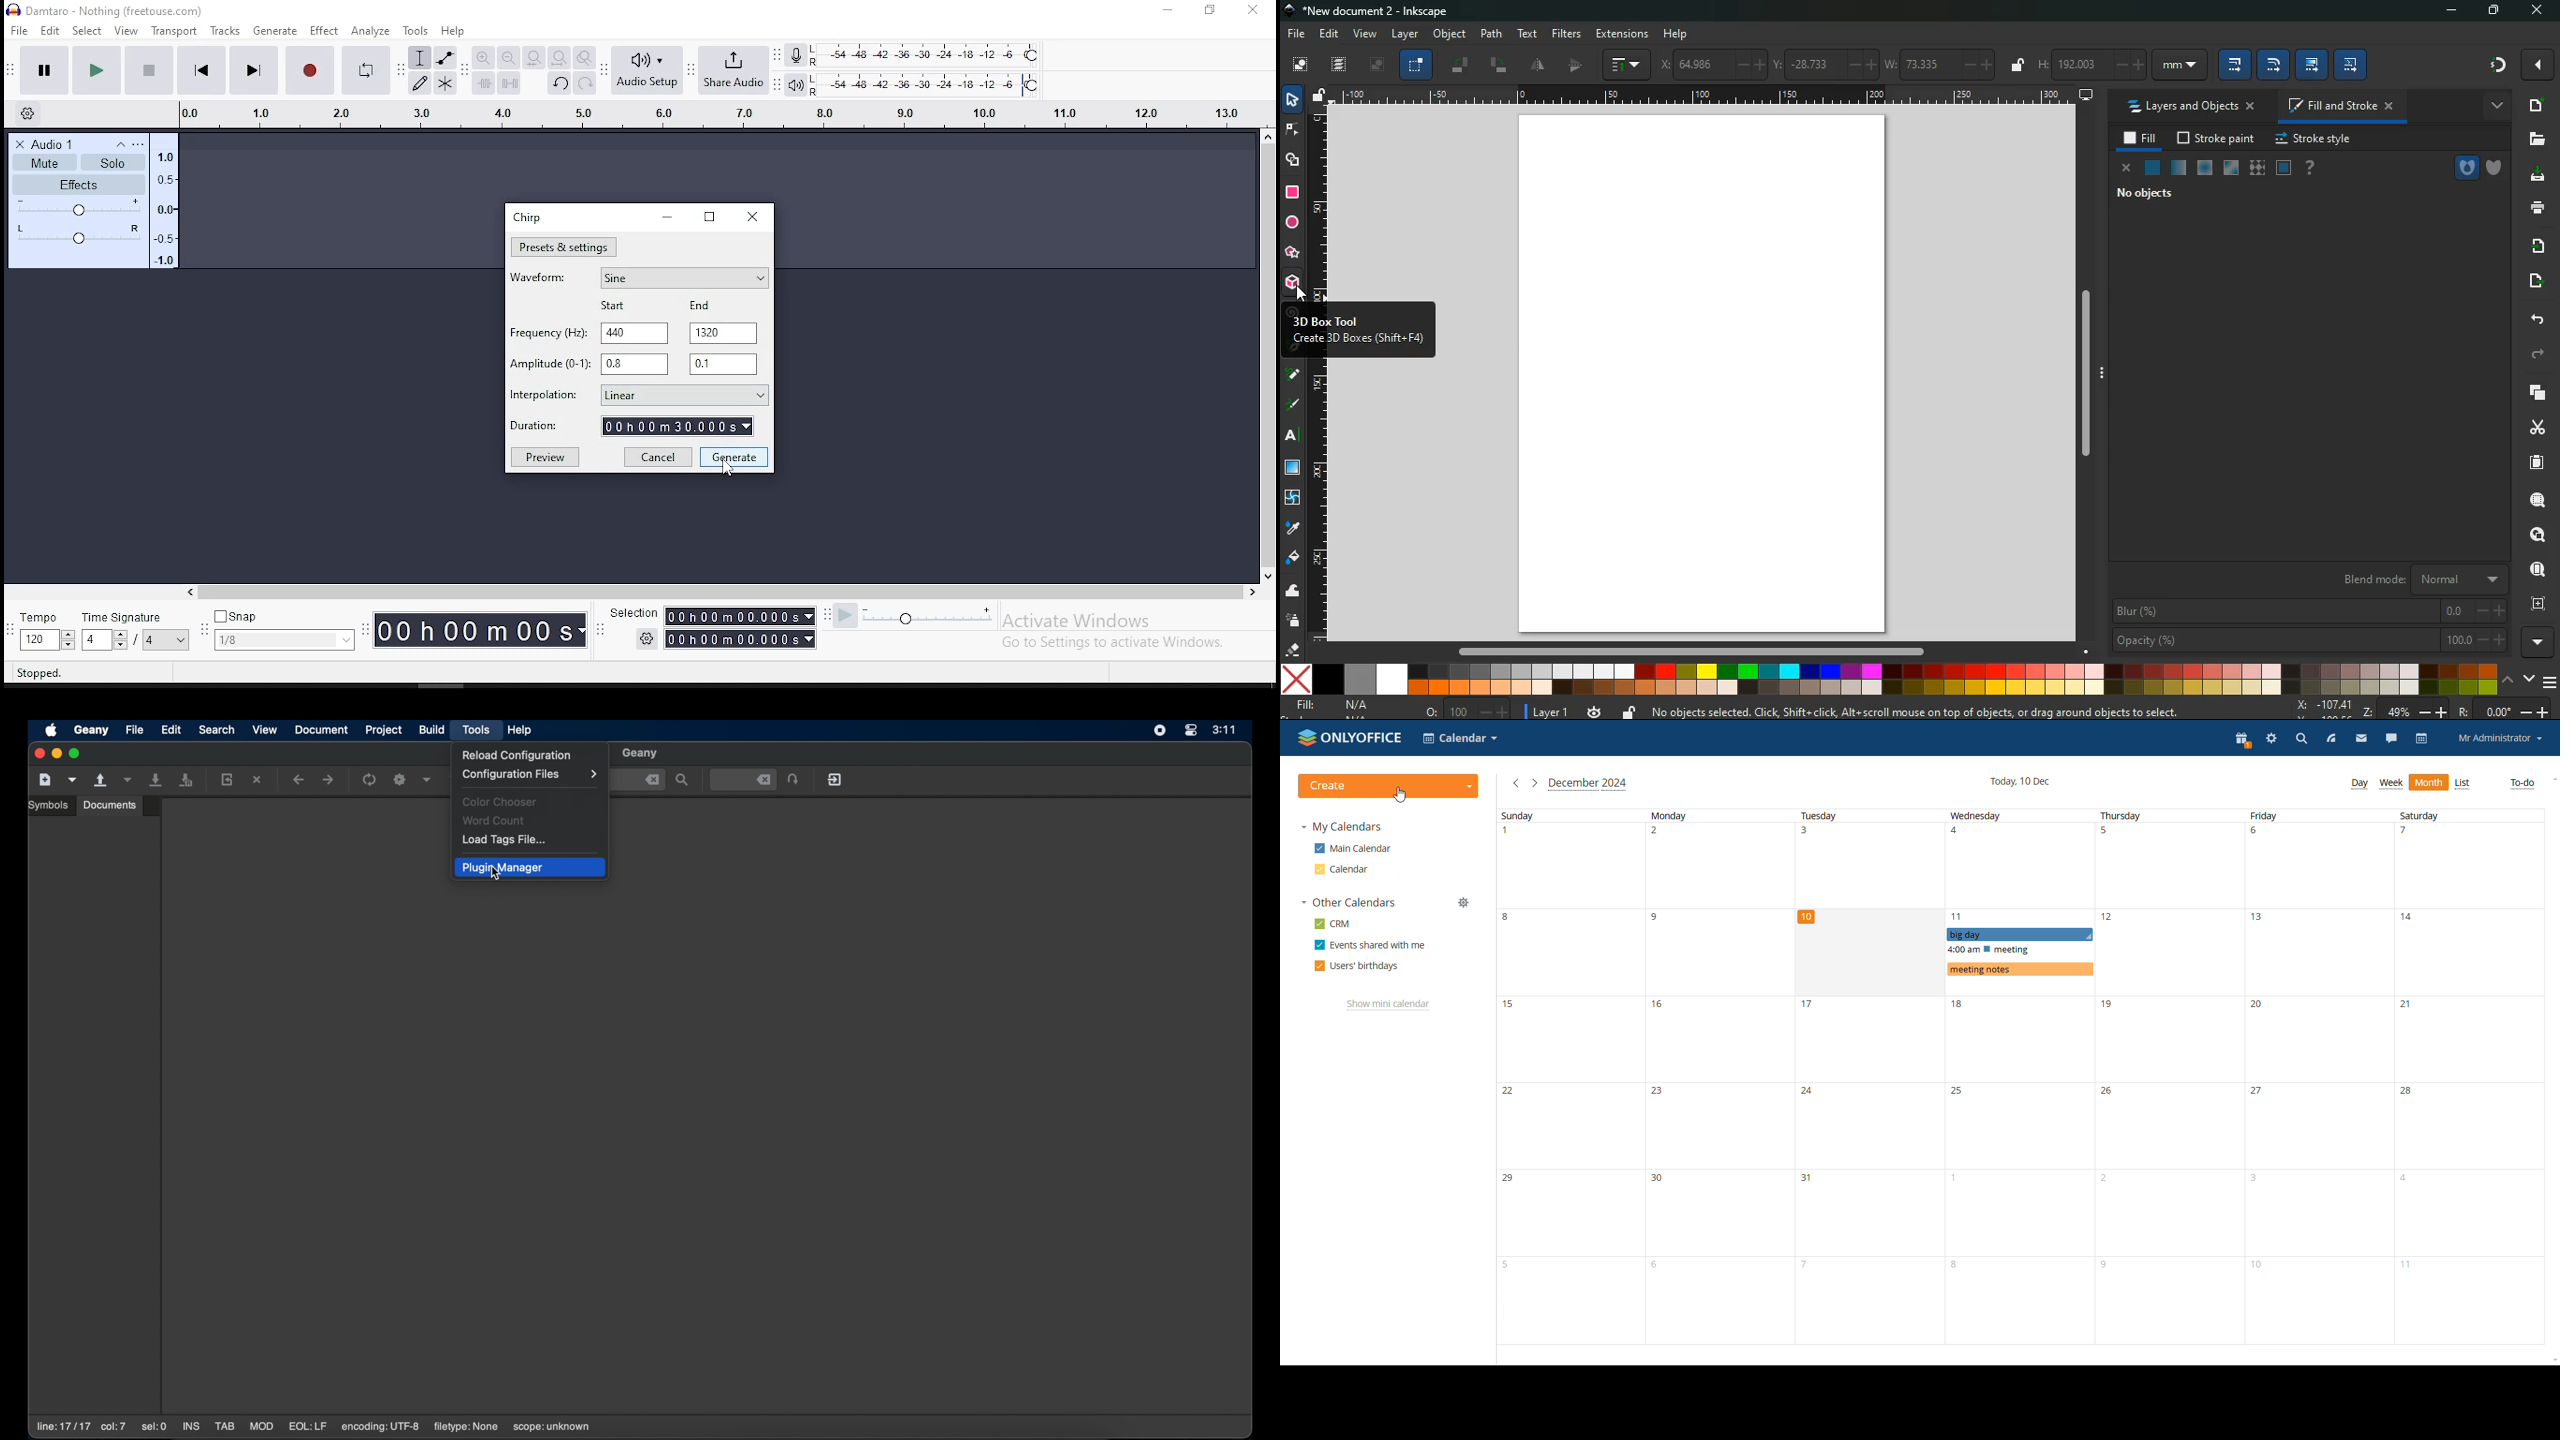 This screenshot has height=1456, width=2576. I want to click on effect, so click(325, 31).